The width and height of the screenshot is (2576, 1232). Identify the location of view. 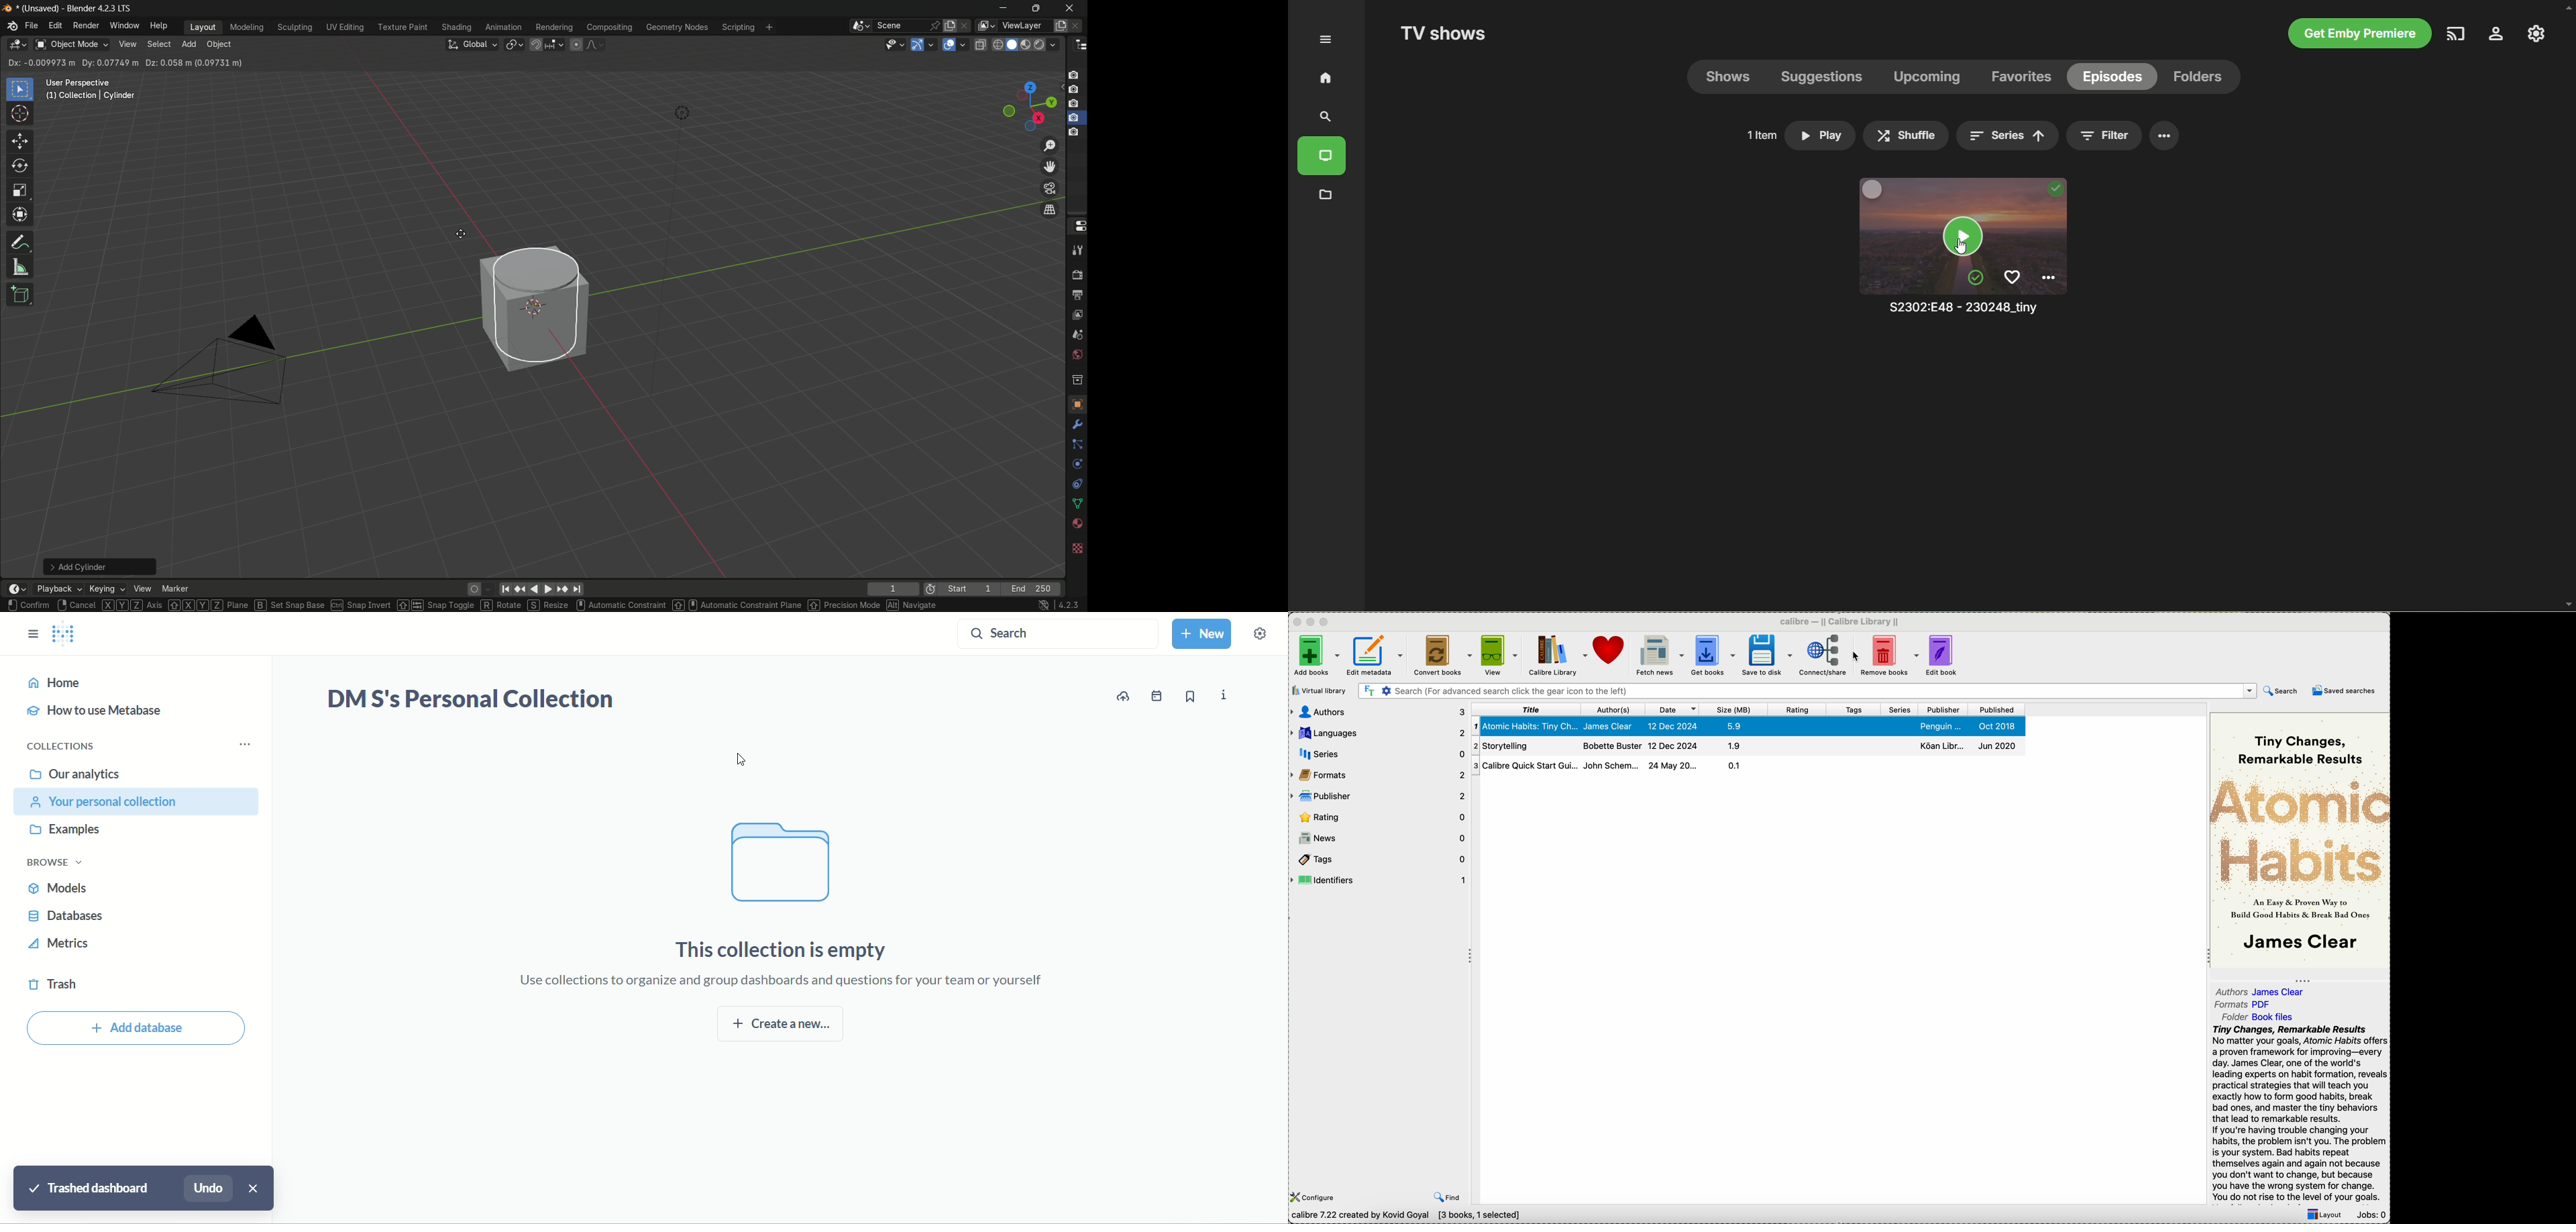
(1499, 656).